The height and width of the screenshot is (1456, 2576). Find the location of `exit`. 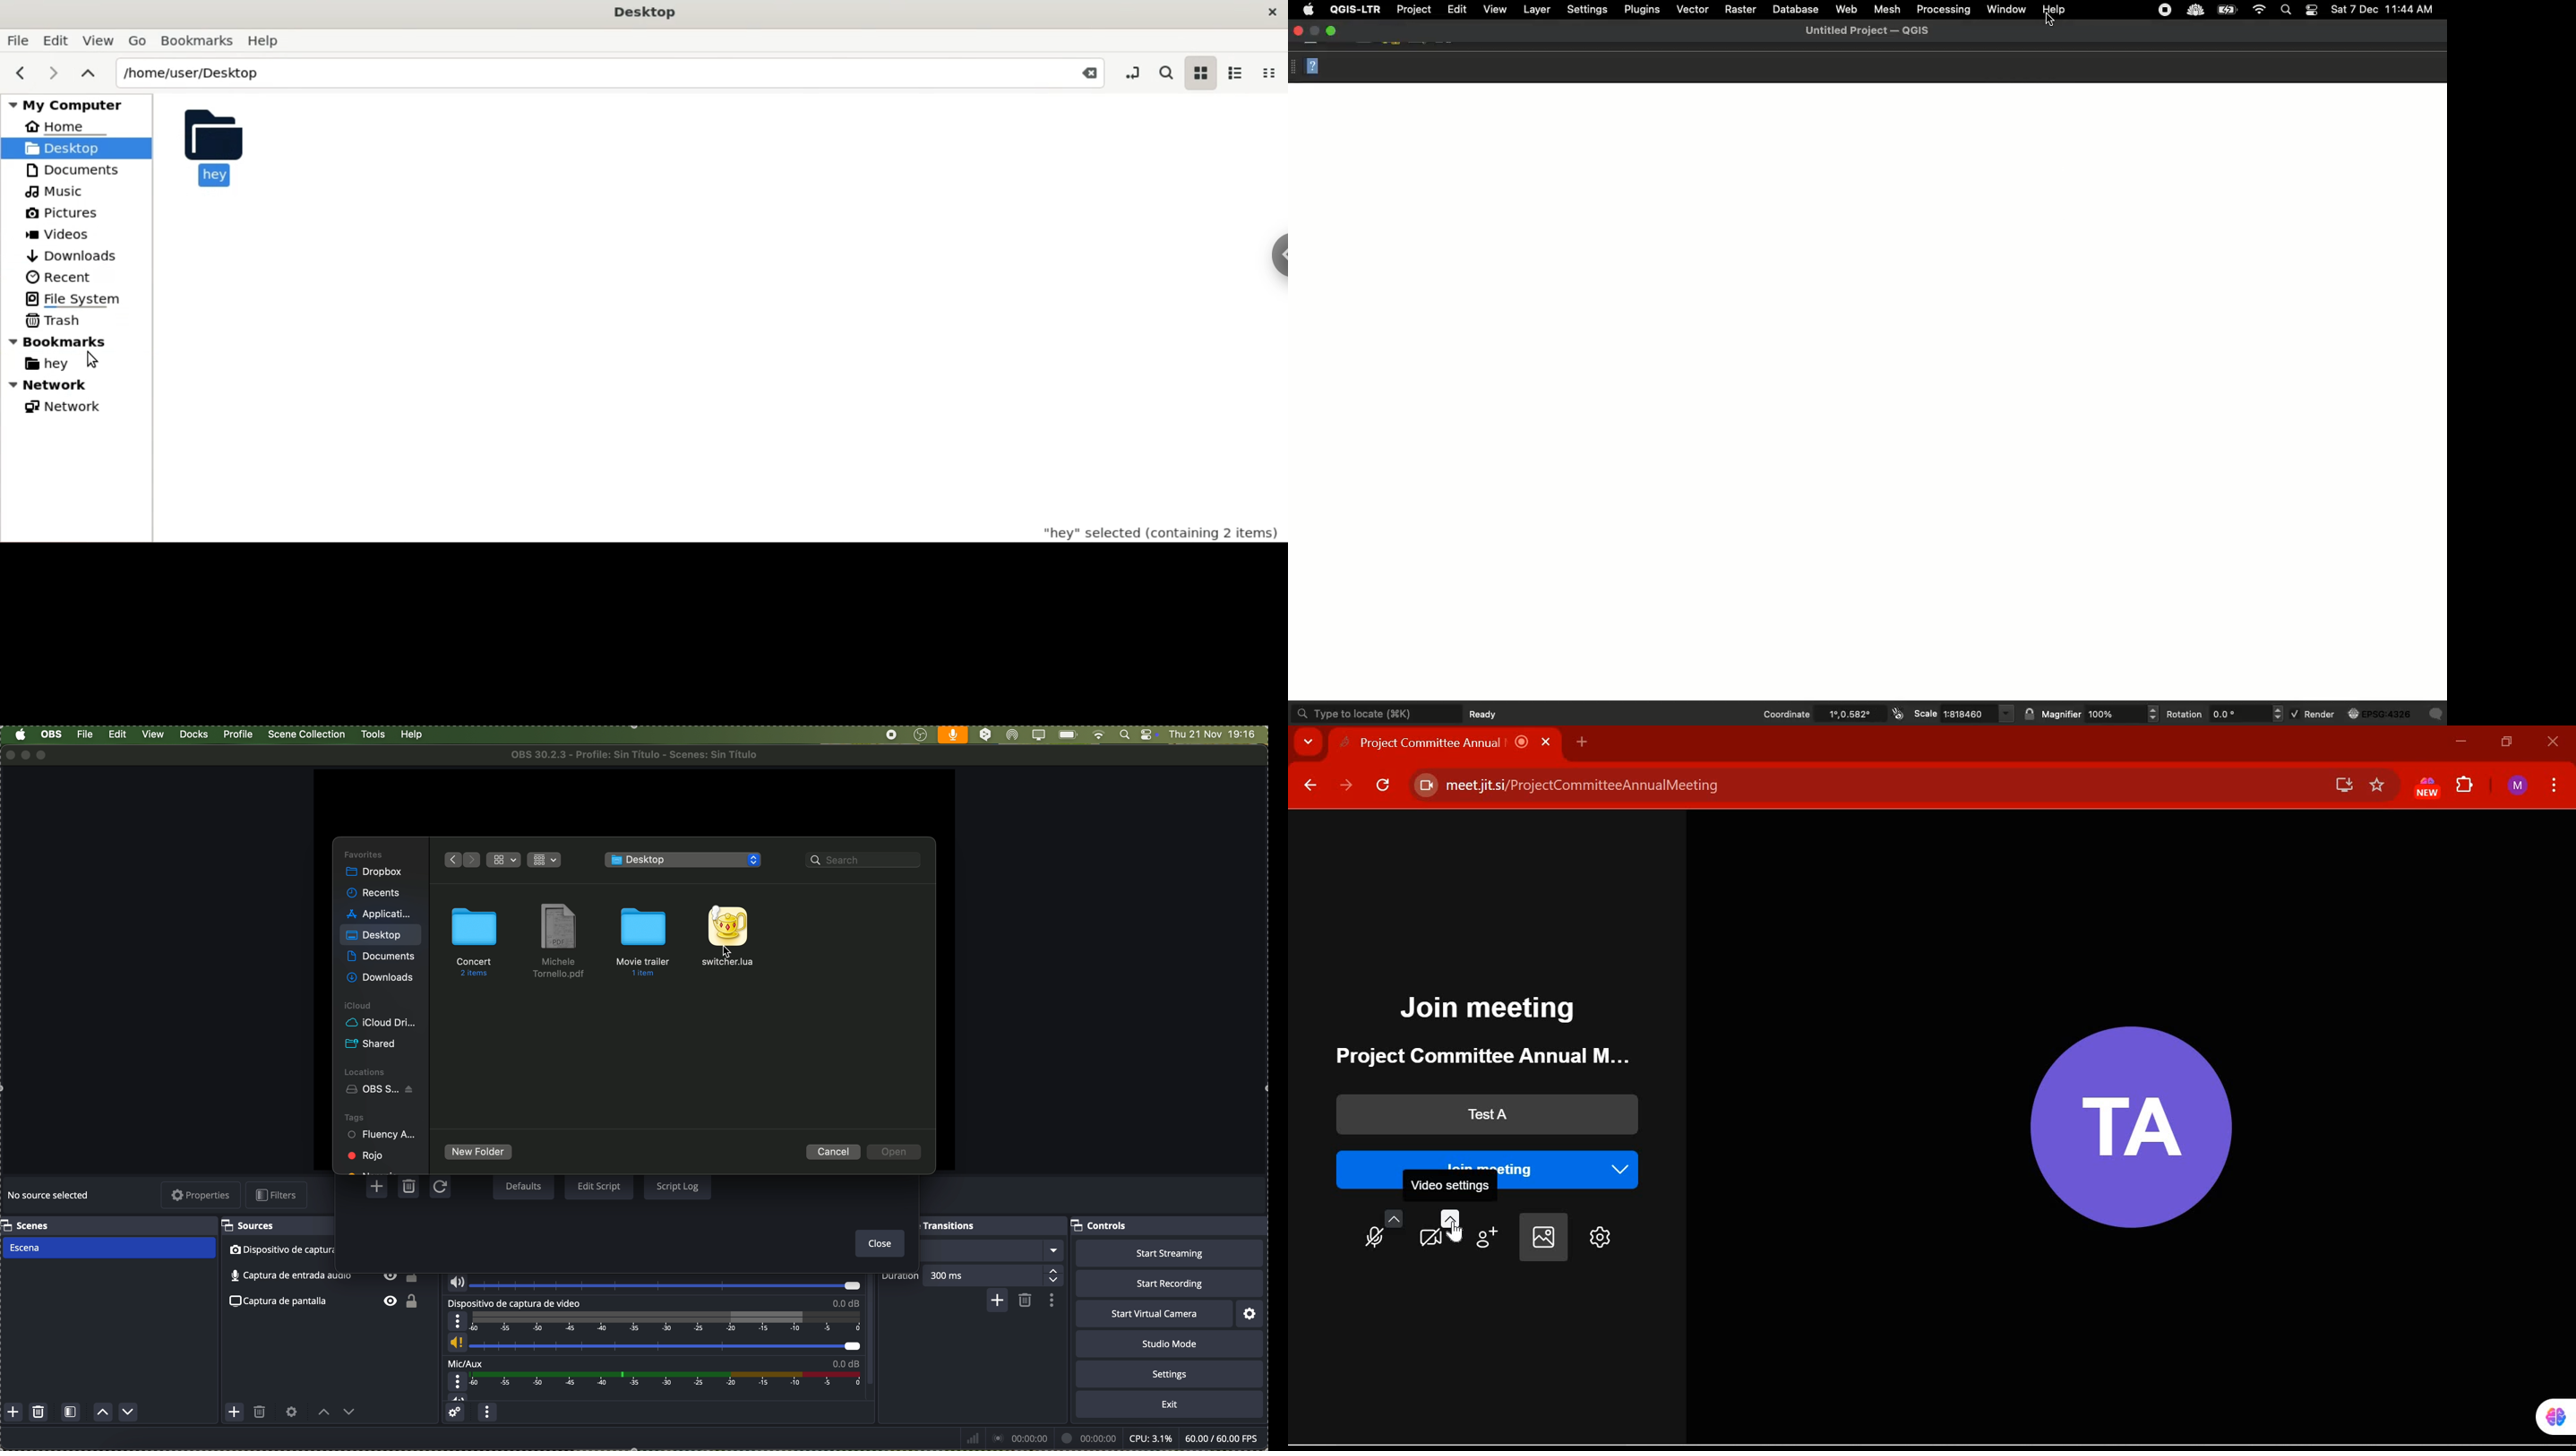

exit is located at coordinates (1169, 1405).